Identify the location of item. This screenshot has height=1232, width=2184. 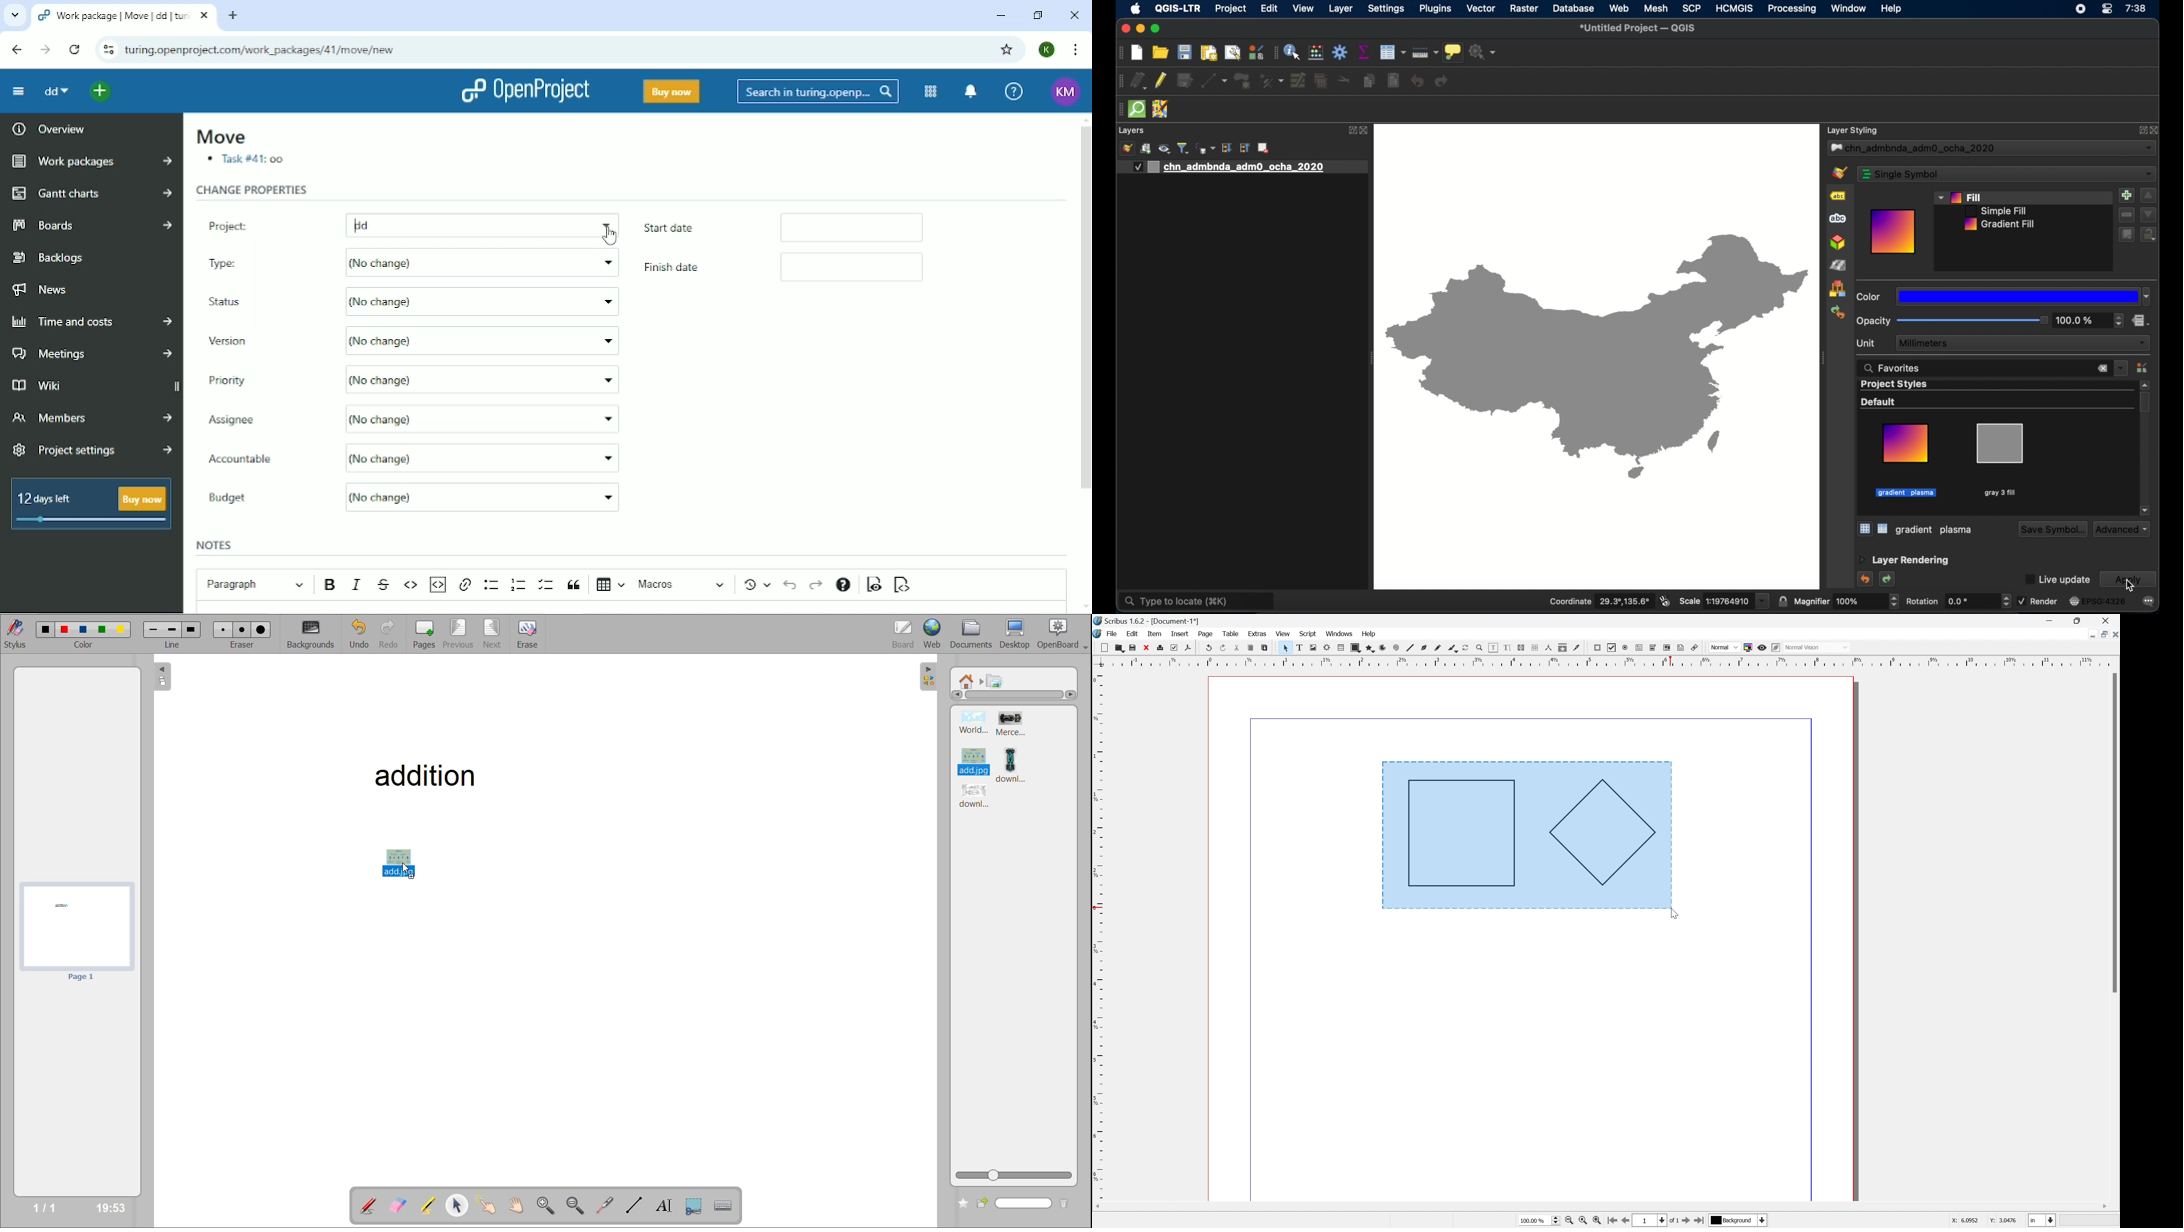
(1155, 634).